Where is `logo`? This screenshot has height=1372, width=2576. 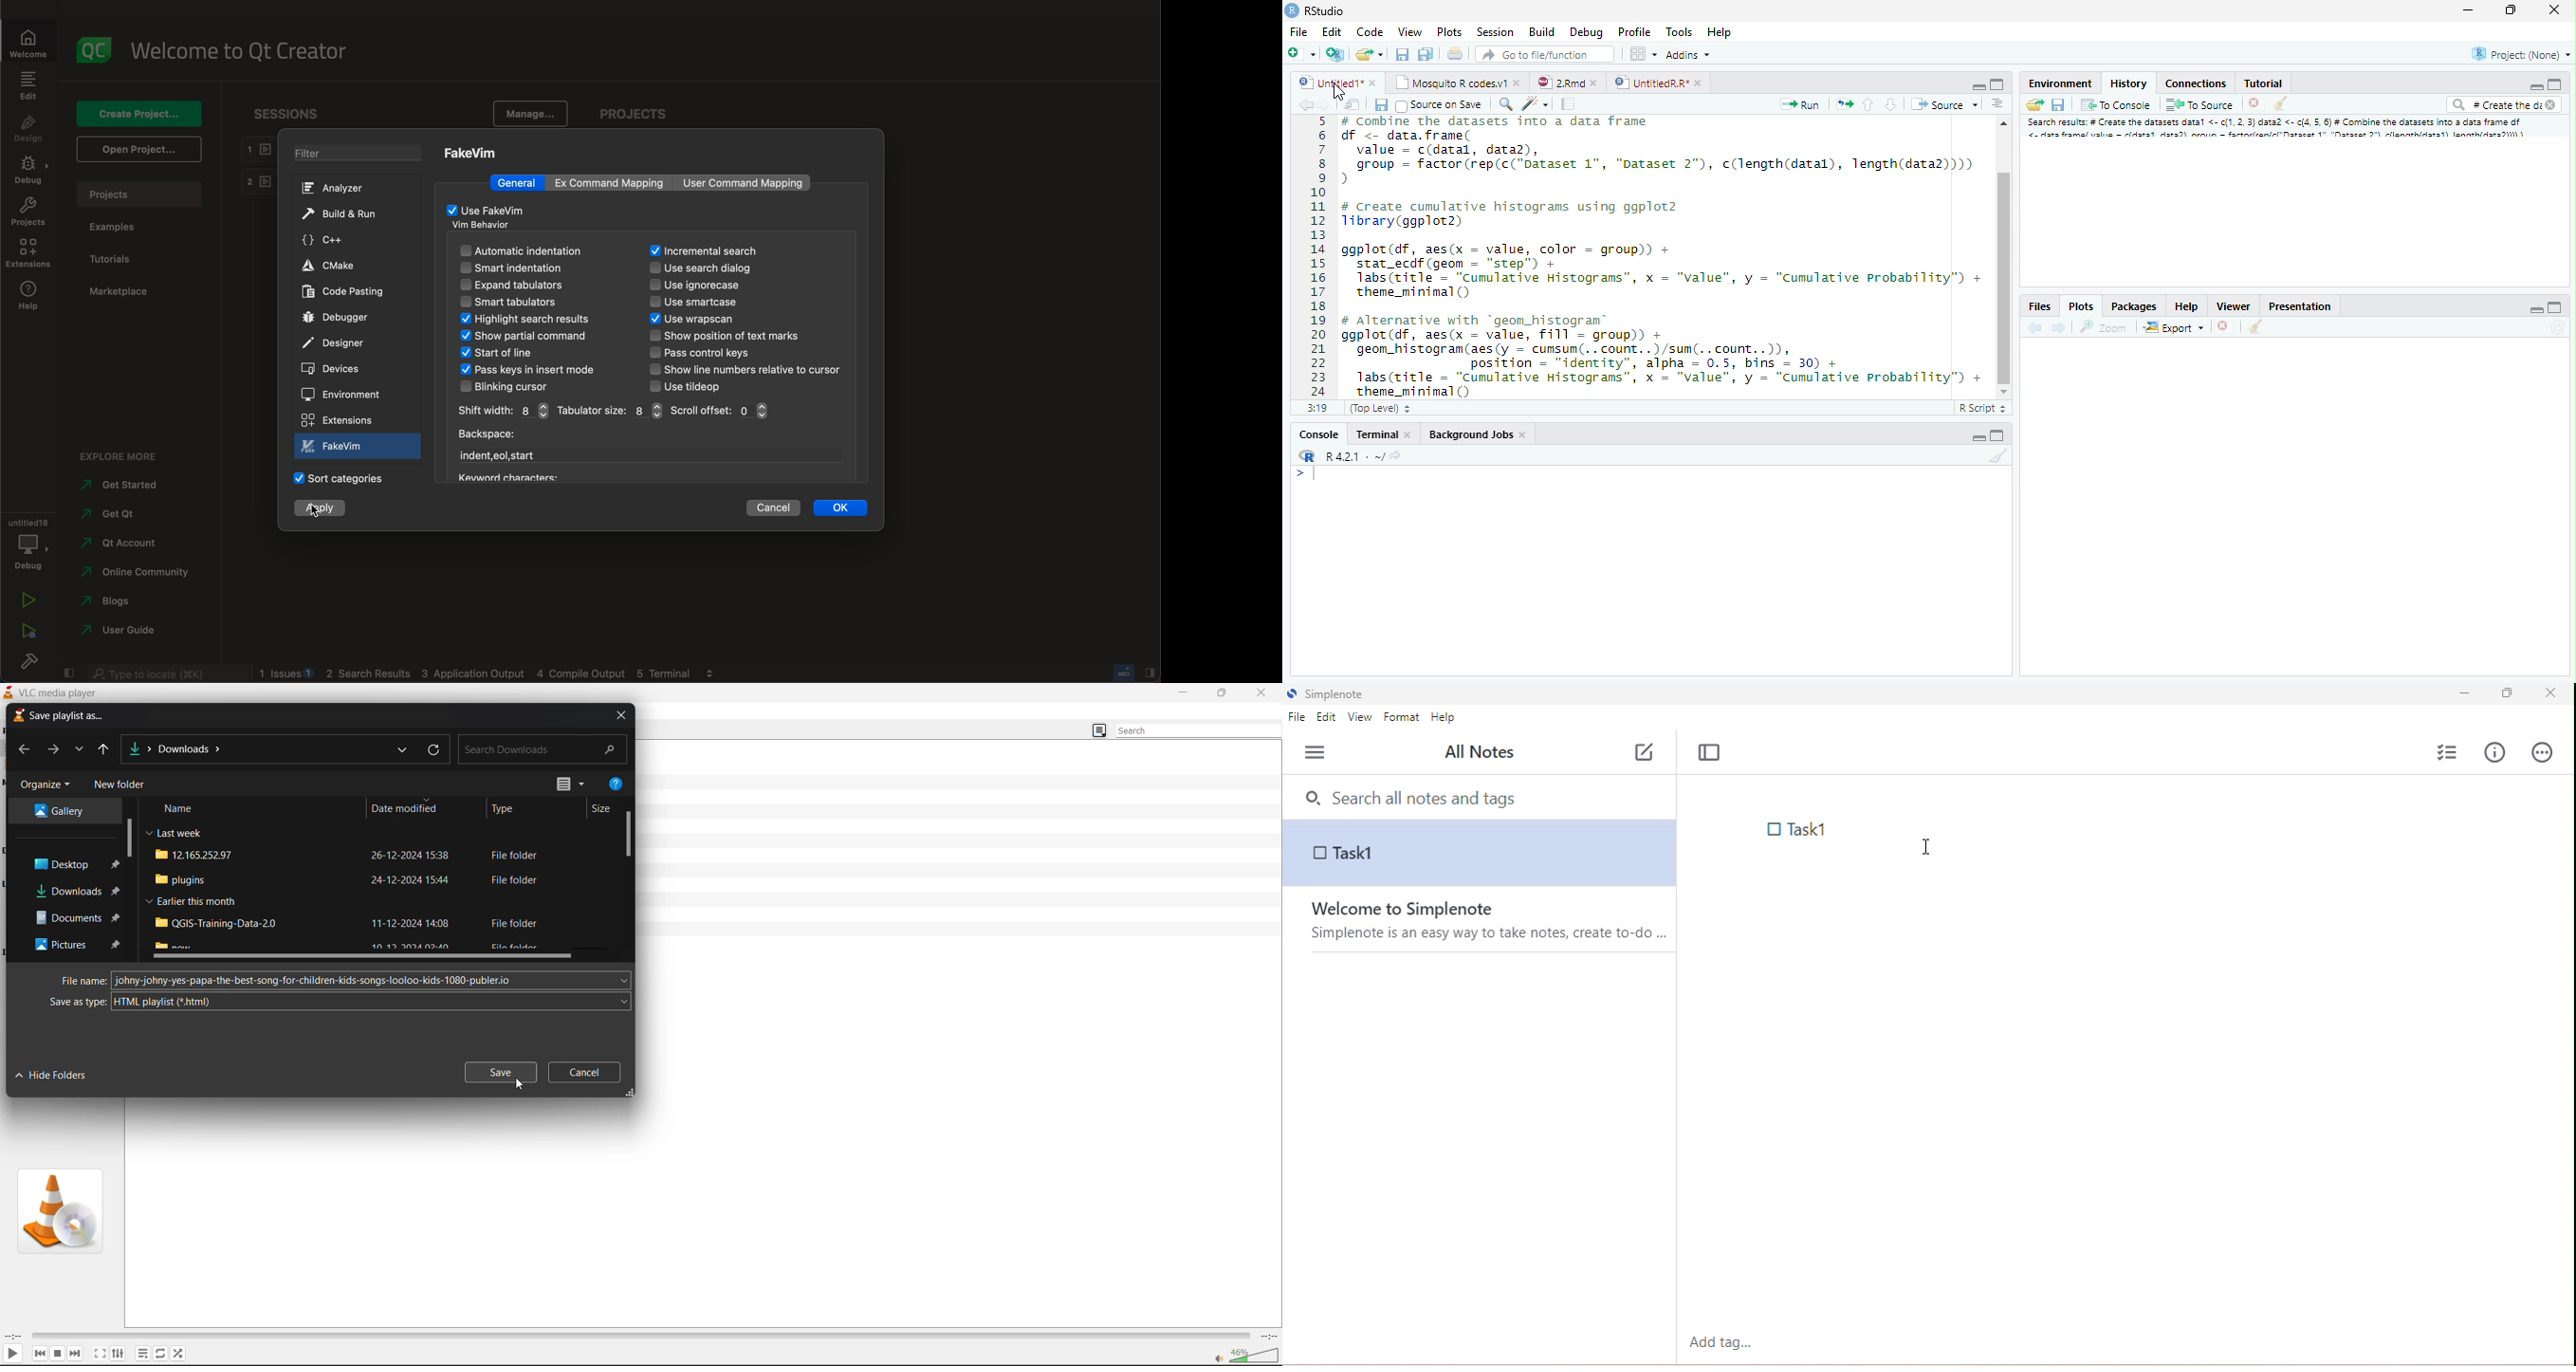 logo is located at coordinates (92, 50).